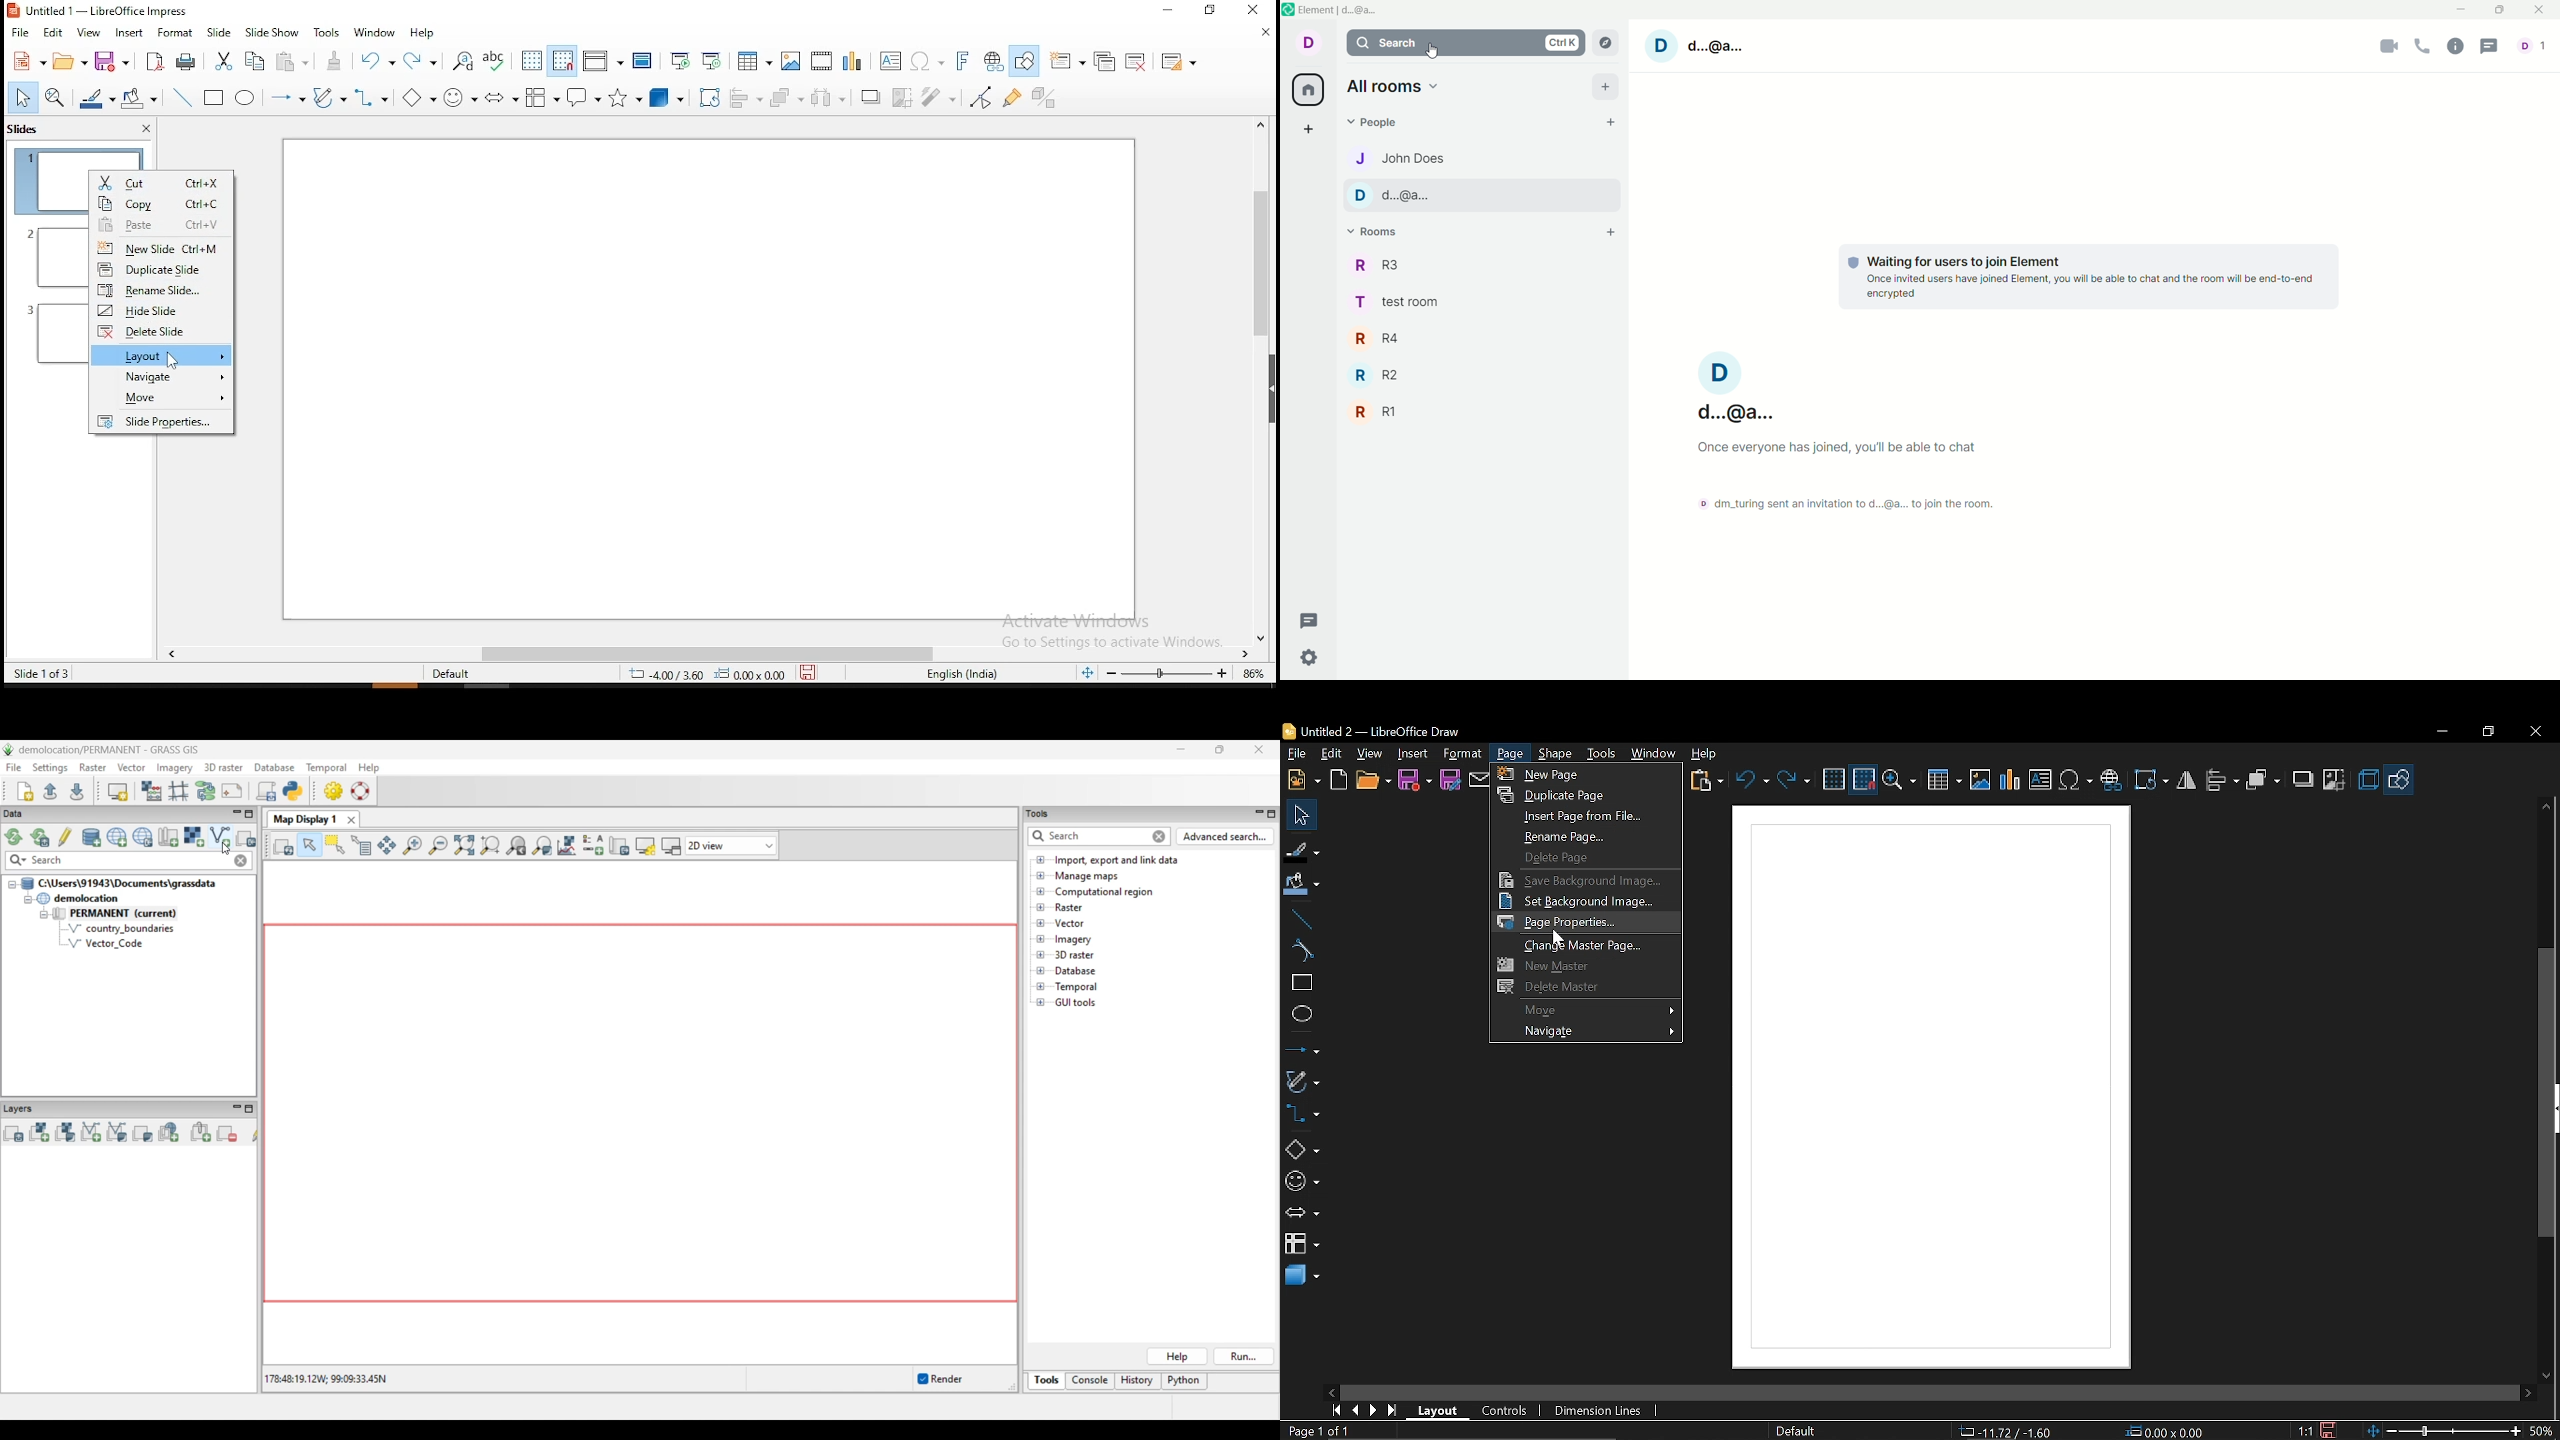 Image resolution: width=2576 pixels, height=1456 pixels. I want to click on rooms, so click(1373, 233).